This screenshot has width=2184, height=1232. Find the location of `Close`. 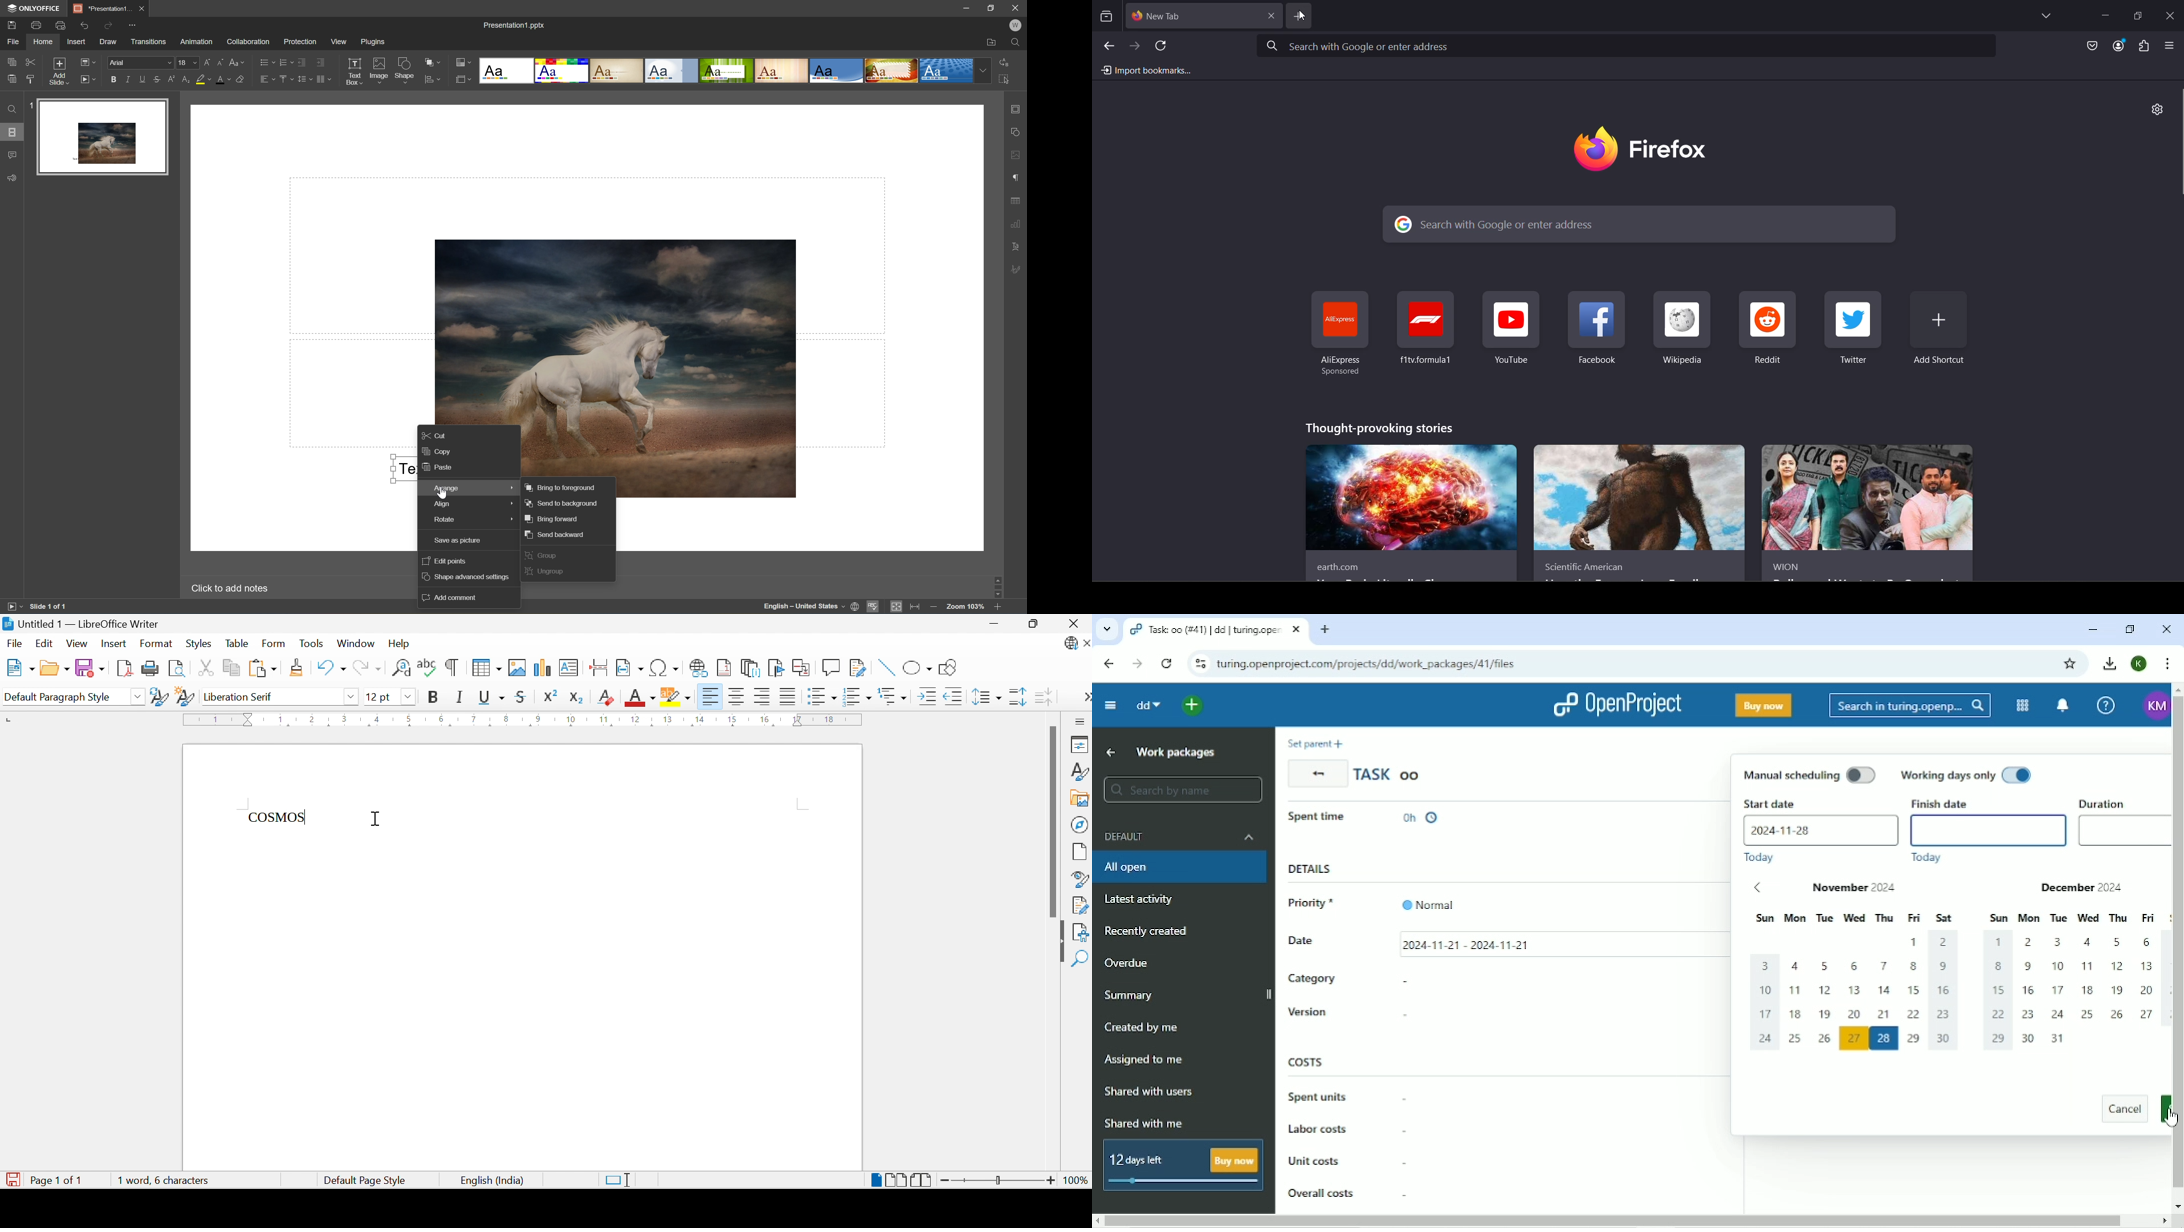

Close is located at coordinates (1015, 9).